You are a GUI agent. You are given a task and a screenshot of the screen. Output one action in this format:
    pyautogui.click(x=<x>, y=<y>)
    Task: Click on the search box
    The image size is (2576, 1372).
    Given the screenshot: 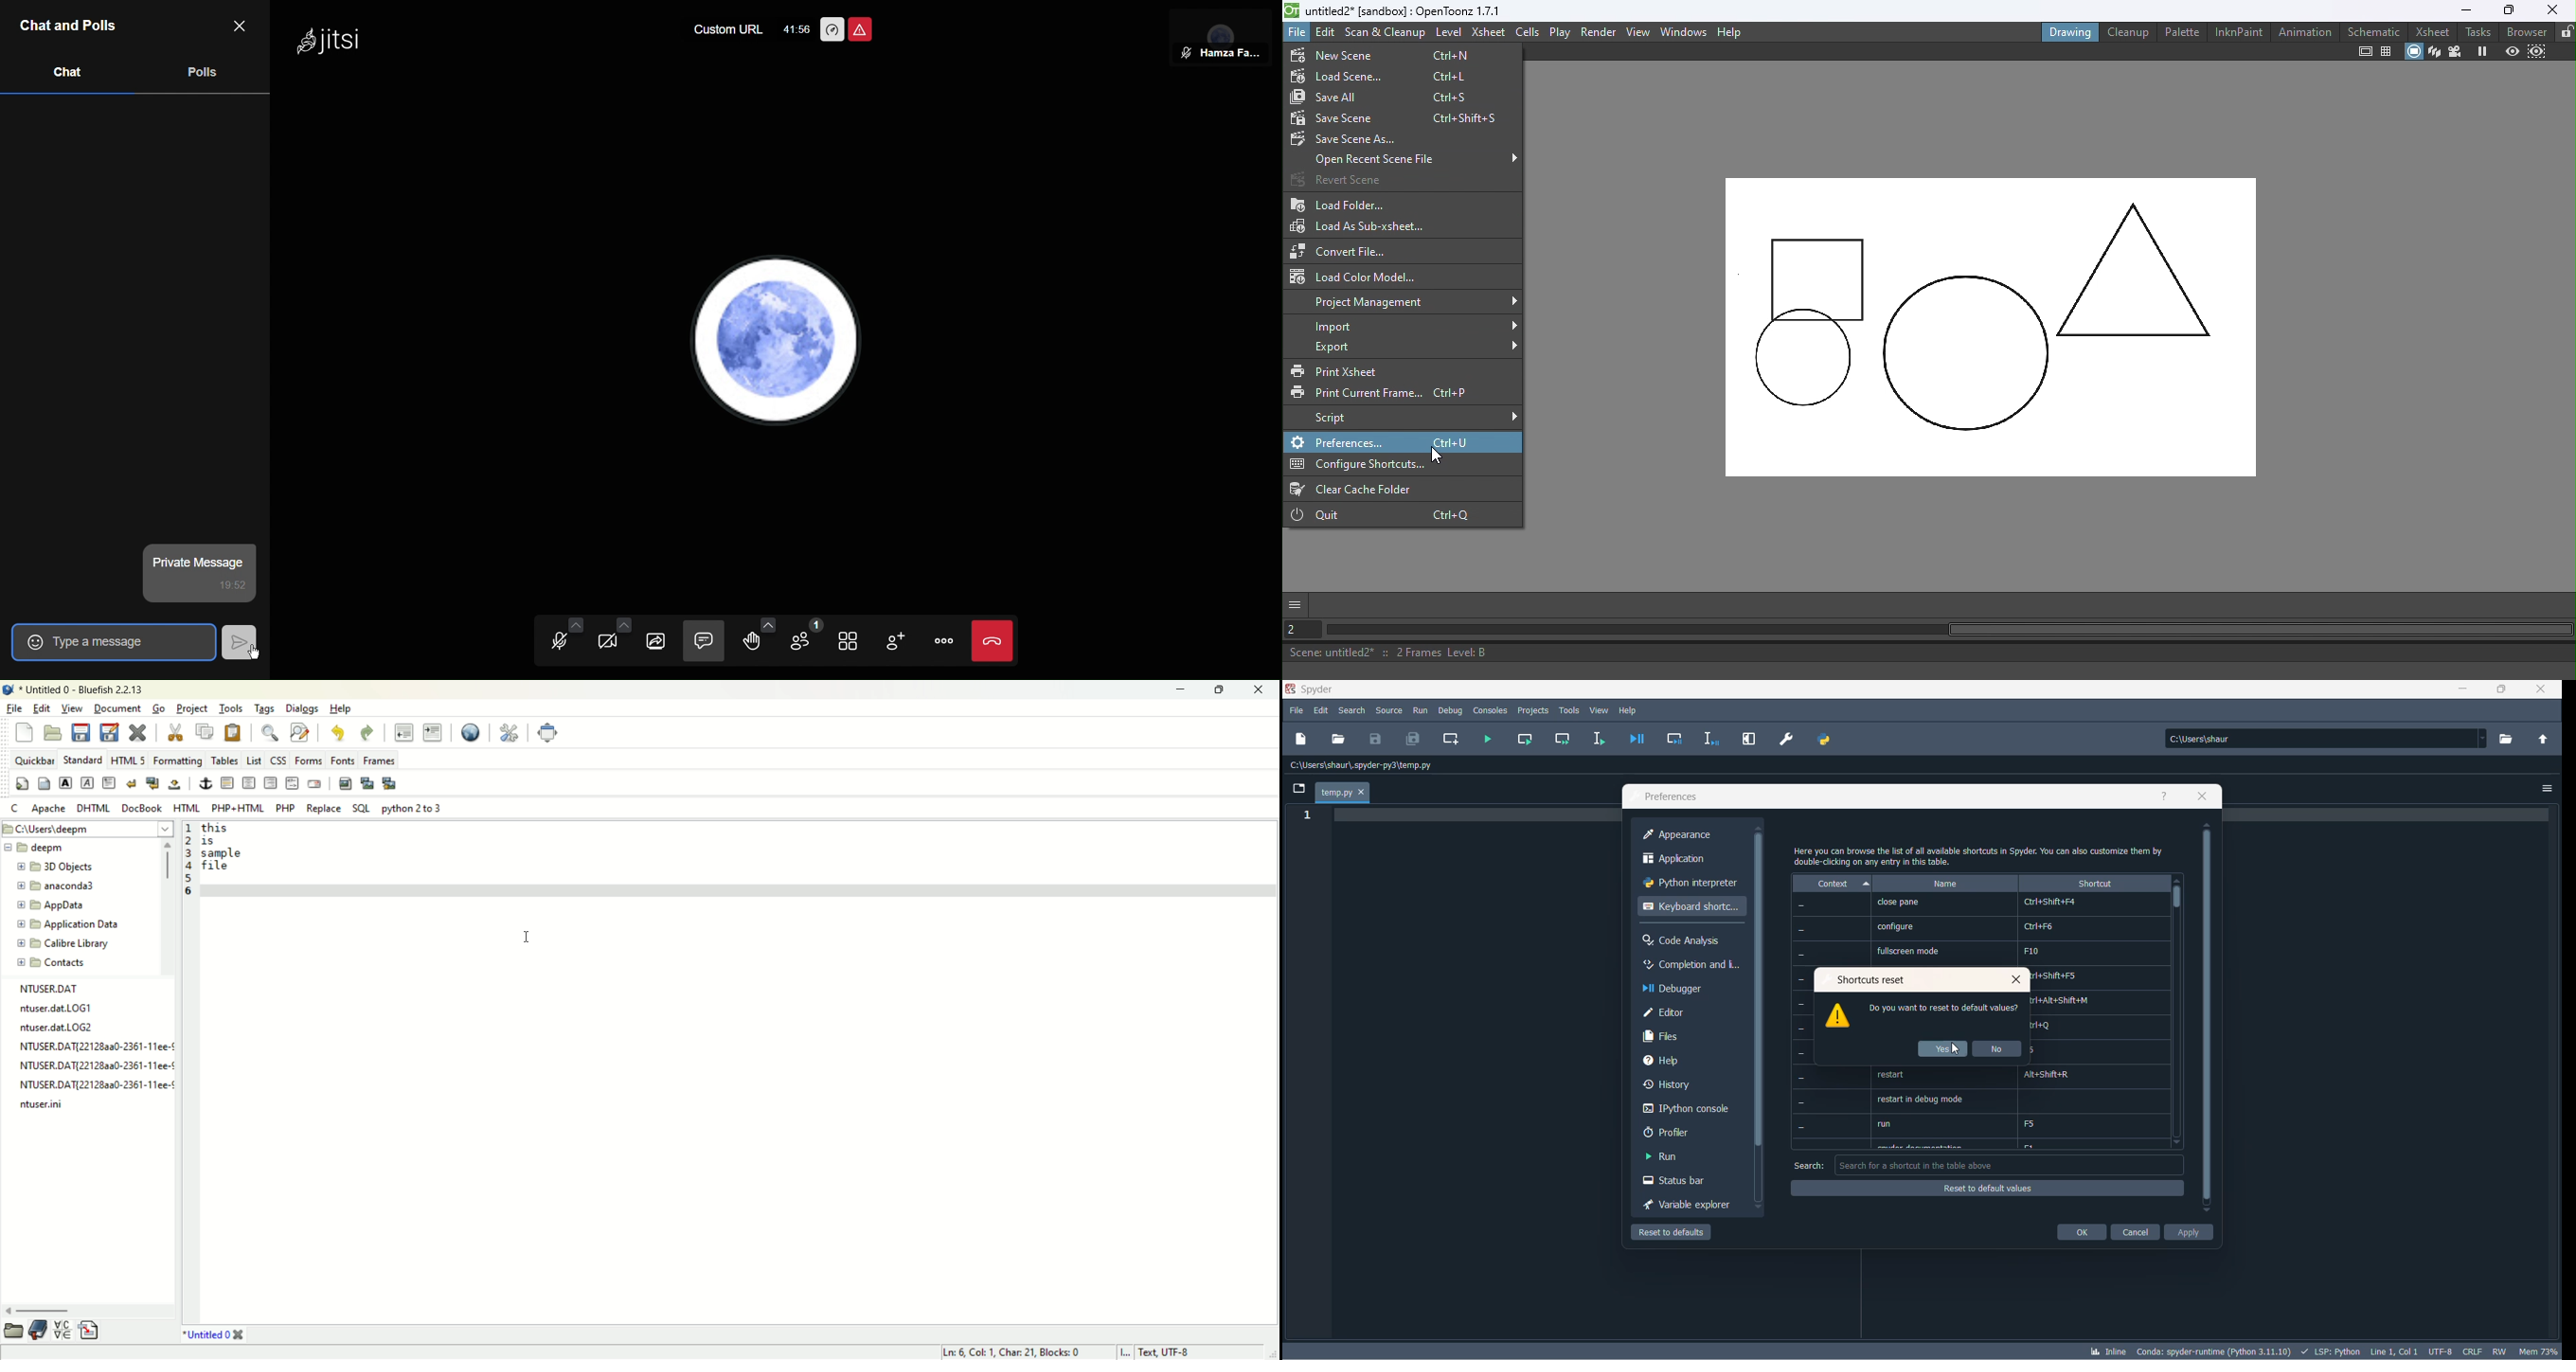 What is the action you would take?
    pyautogui.click(x=2009, y=1166)
    